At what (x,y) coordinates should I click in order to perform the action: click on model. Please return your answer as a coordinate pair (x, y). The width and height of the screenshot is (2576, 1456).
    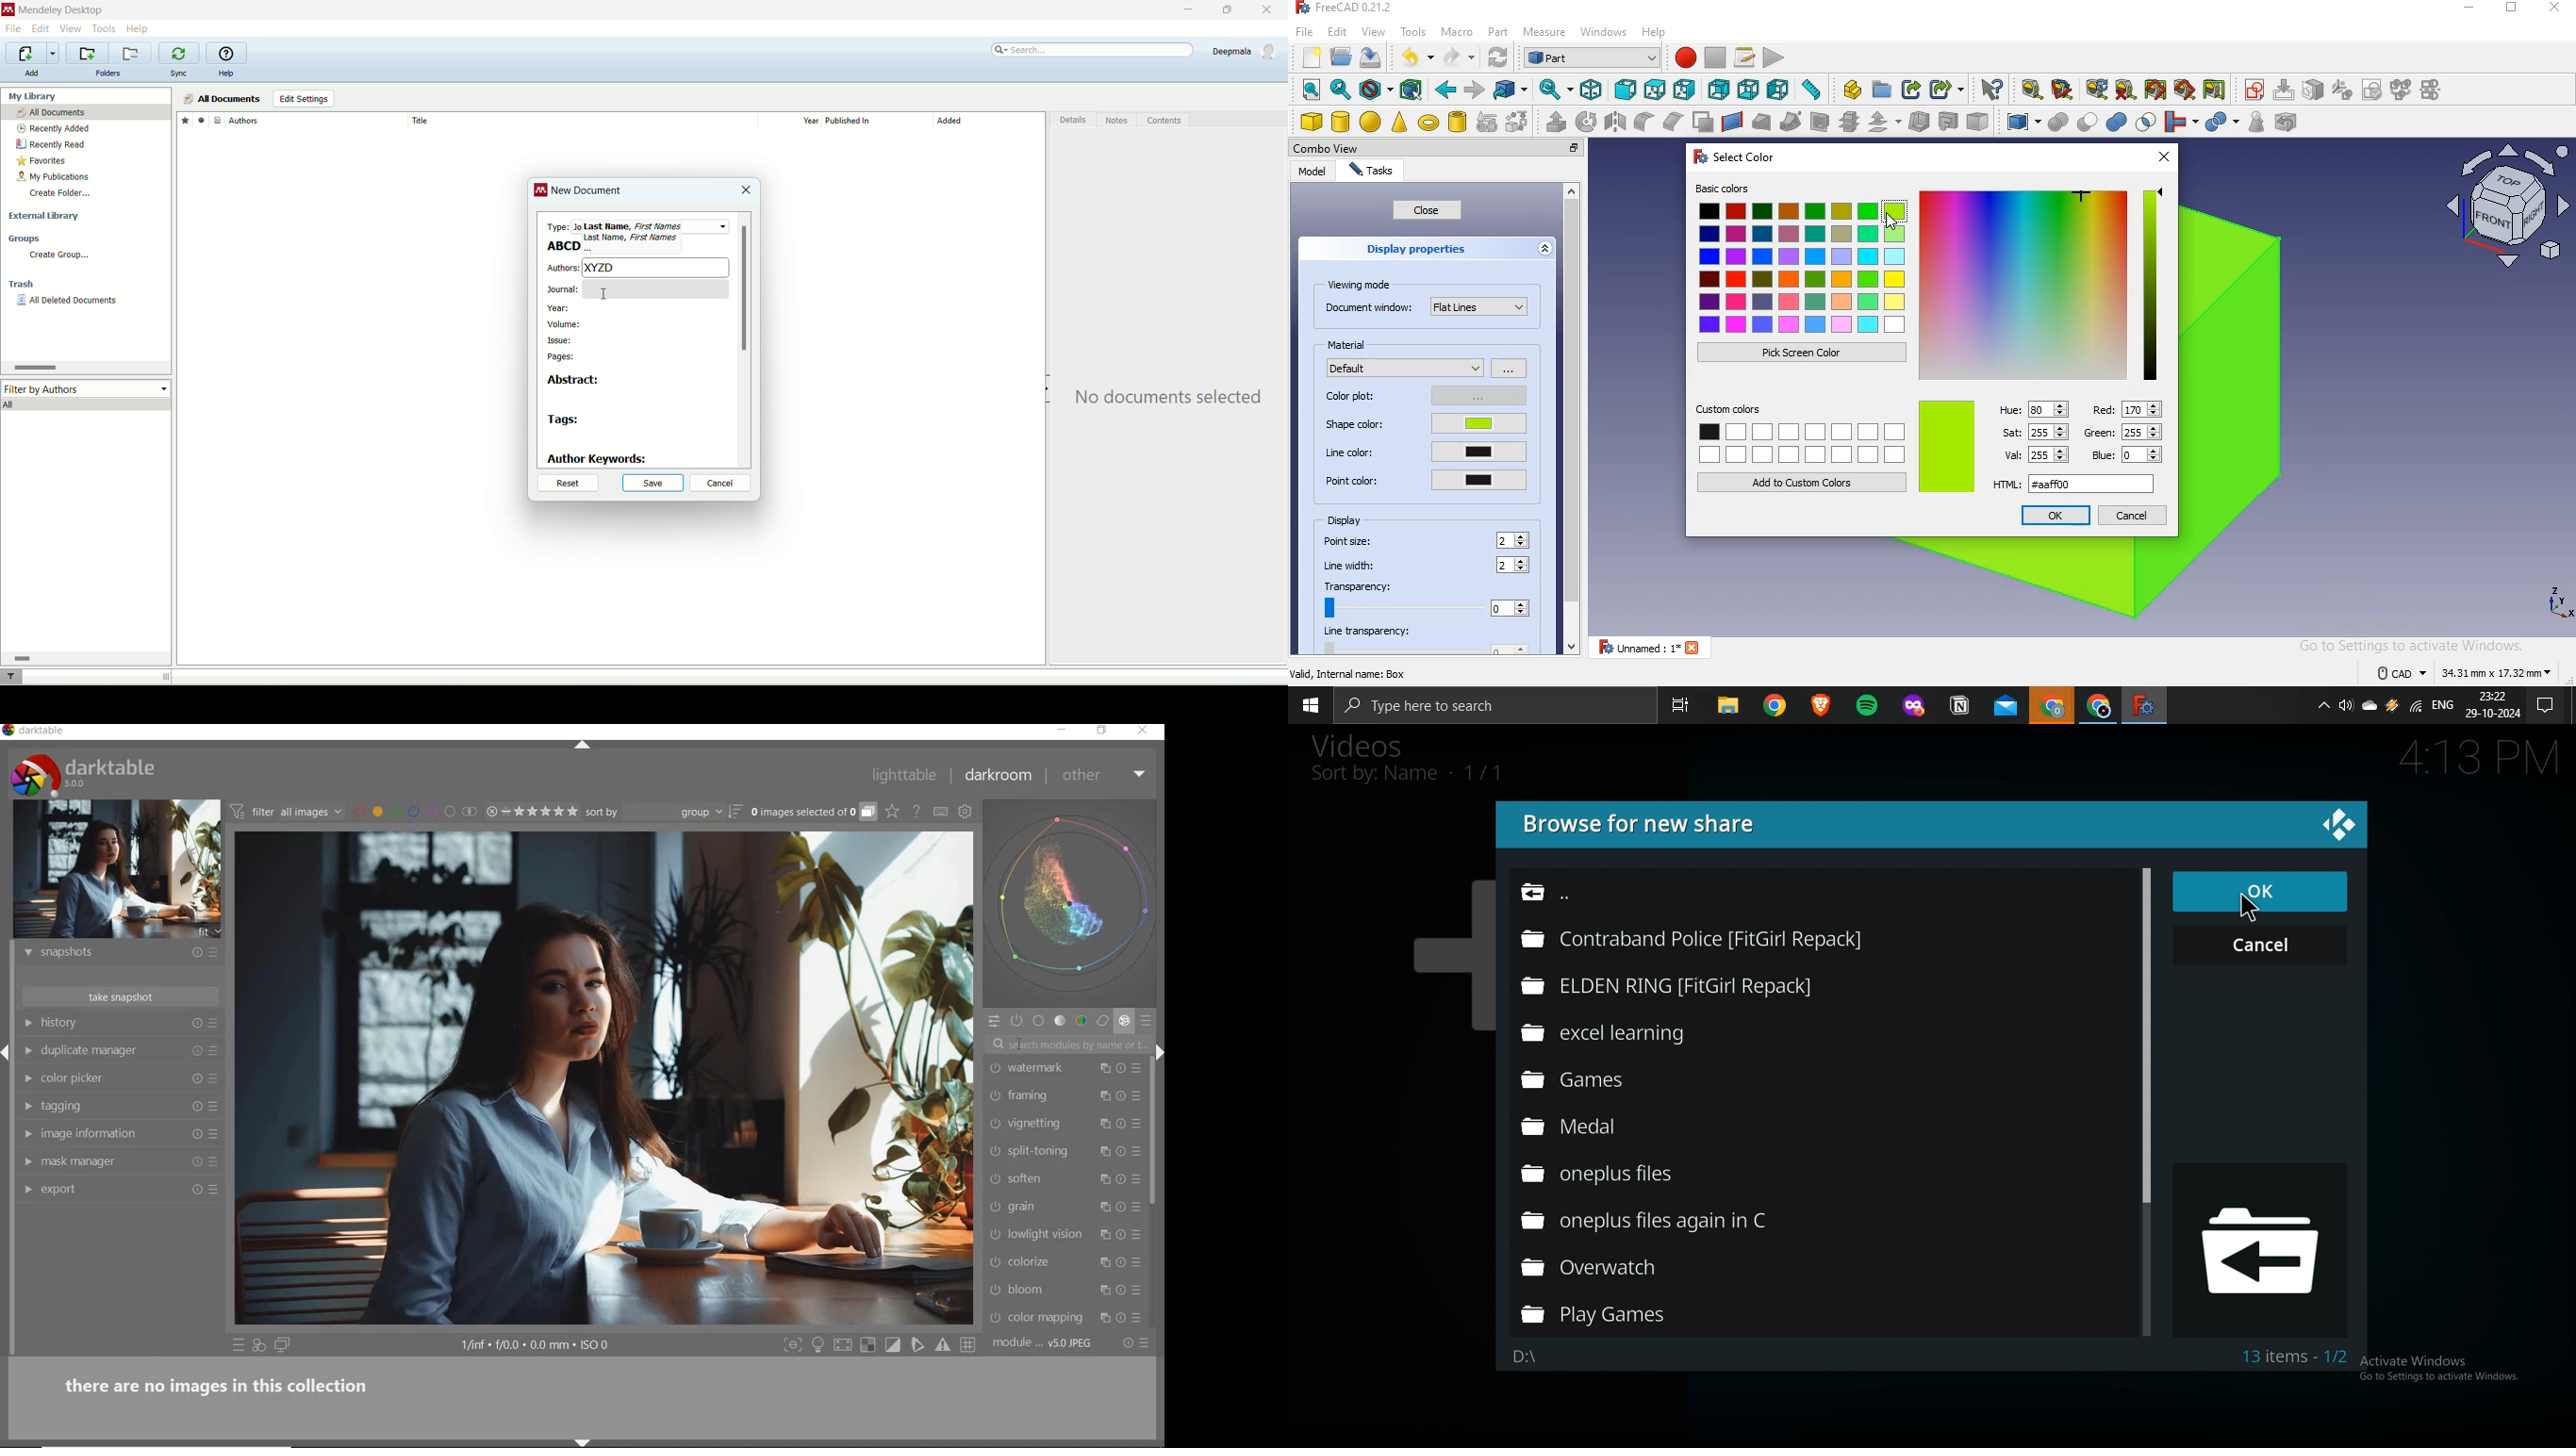
    Looking at the image, I should click on (1312, 171).